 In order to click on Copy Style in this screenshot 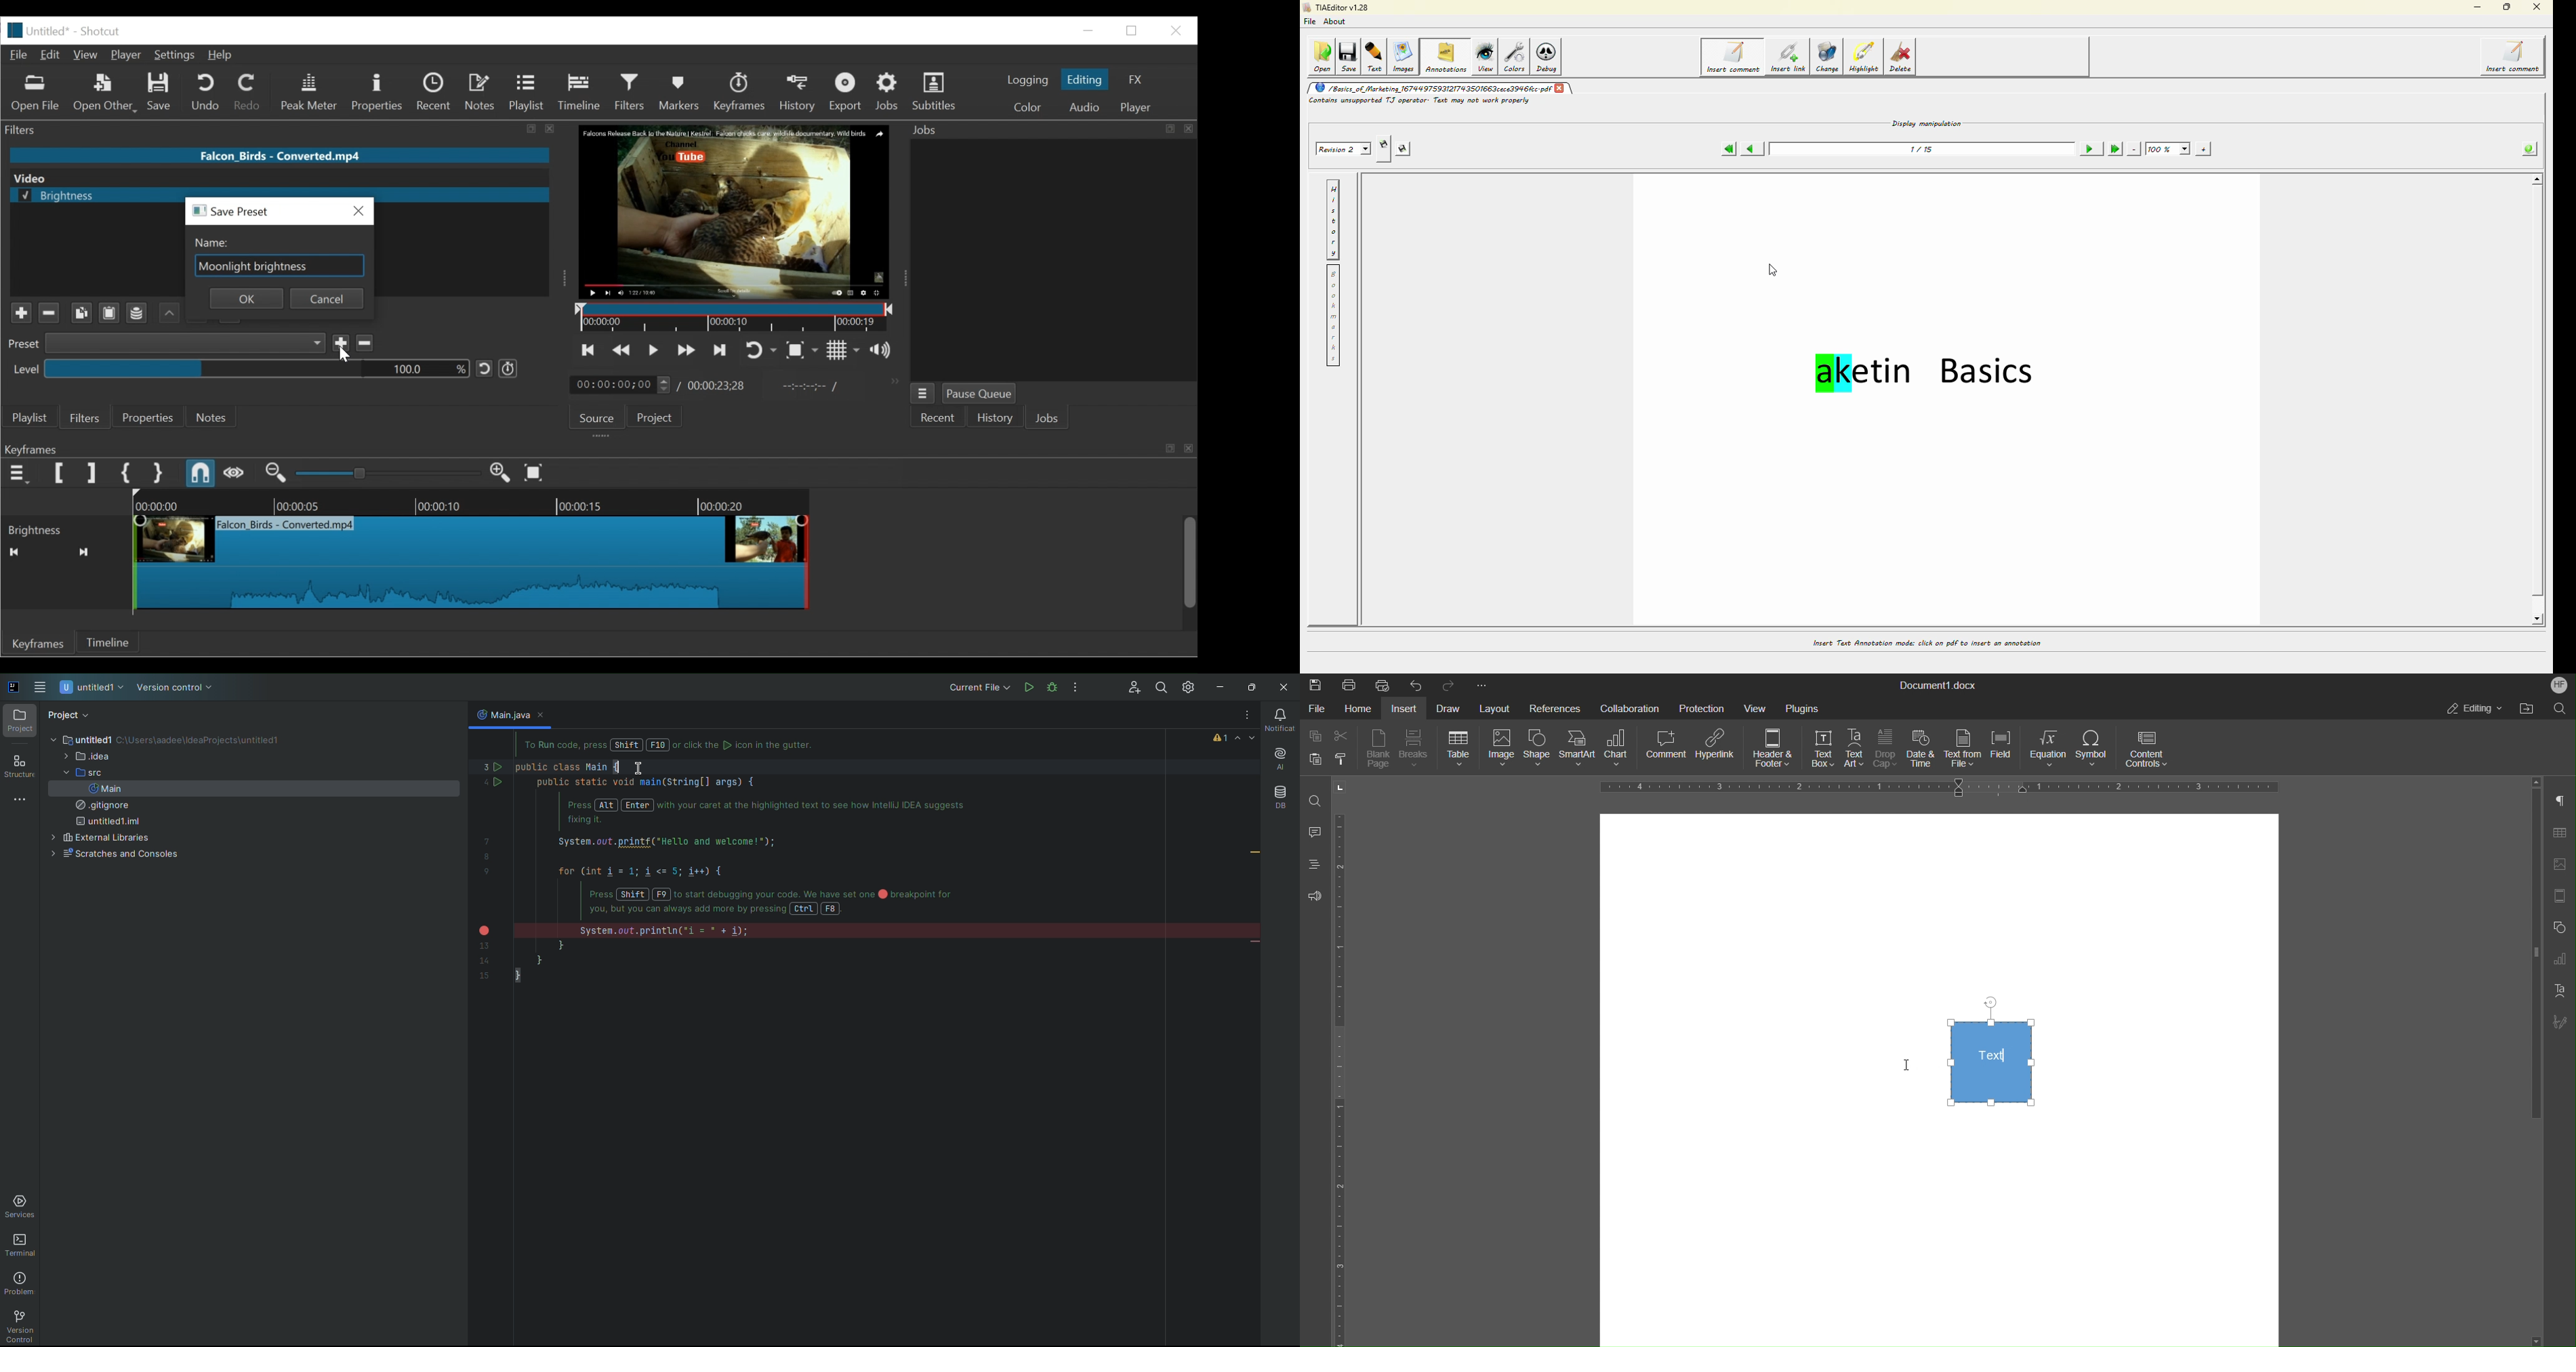, I will do `click(1344, 759)`.